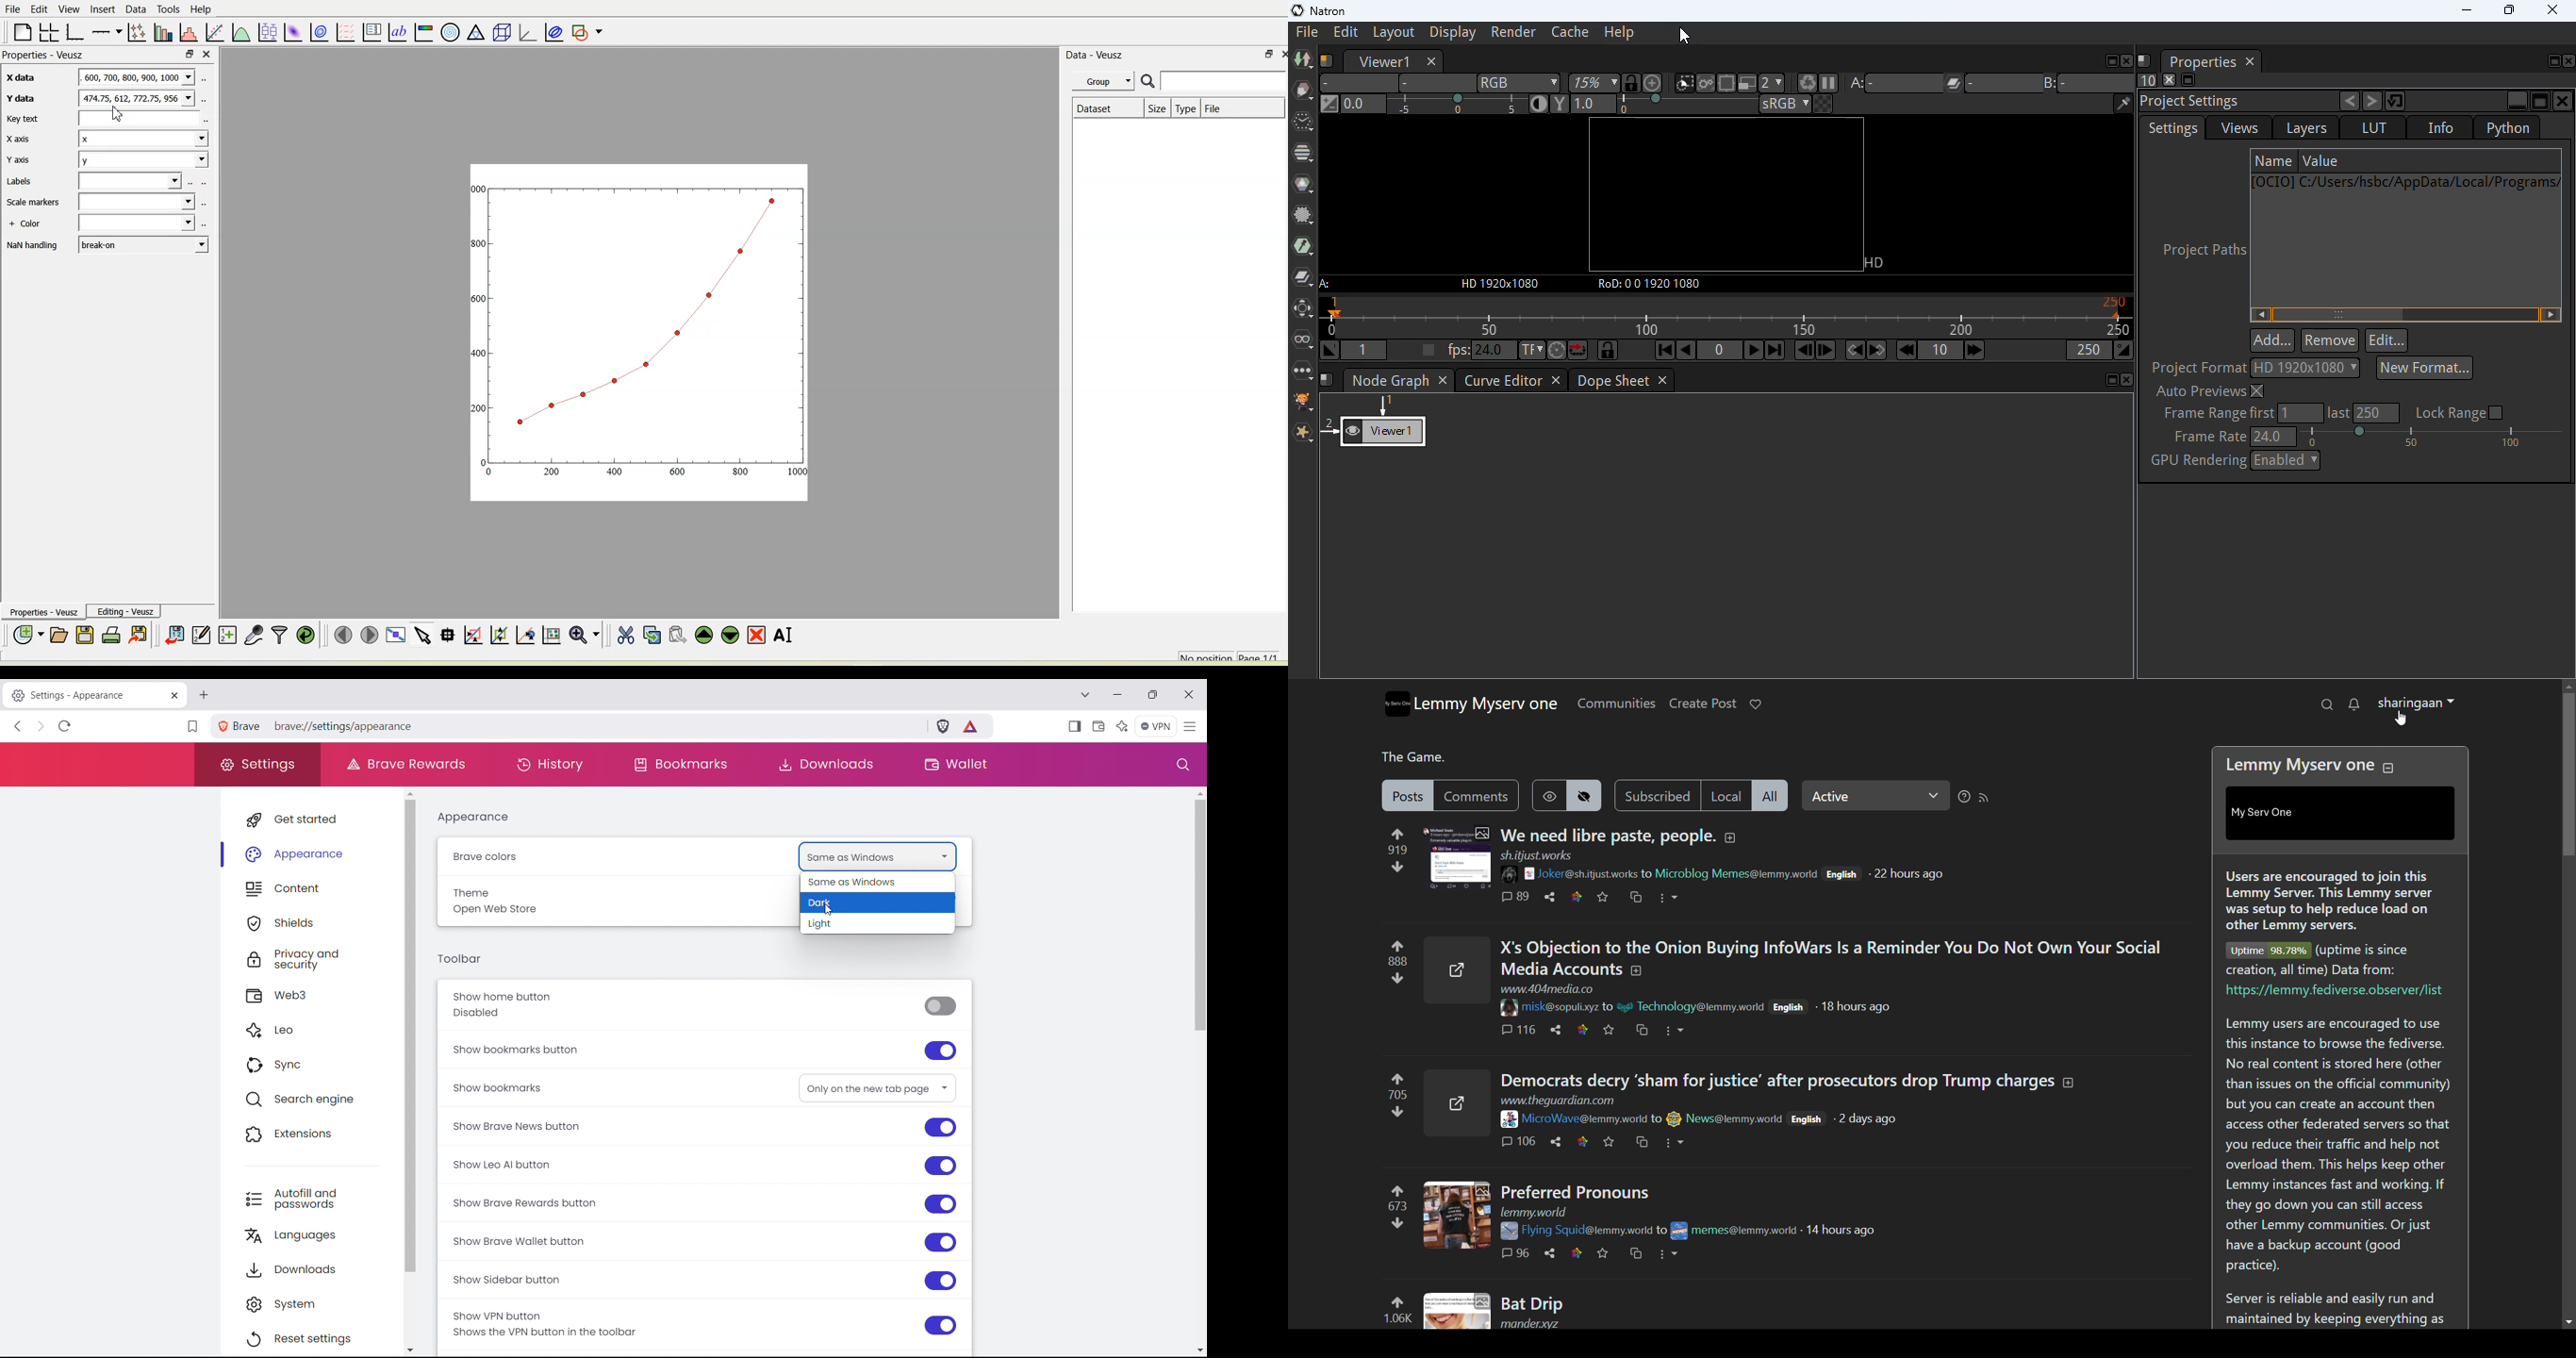 Image resolution: width=2576 pixels, height=1372 pixels. I want to click on Edit, so click(40, 10).